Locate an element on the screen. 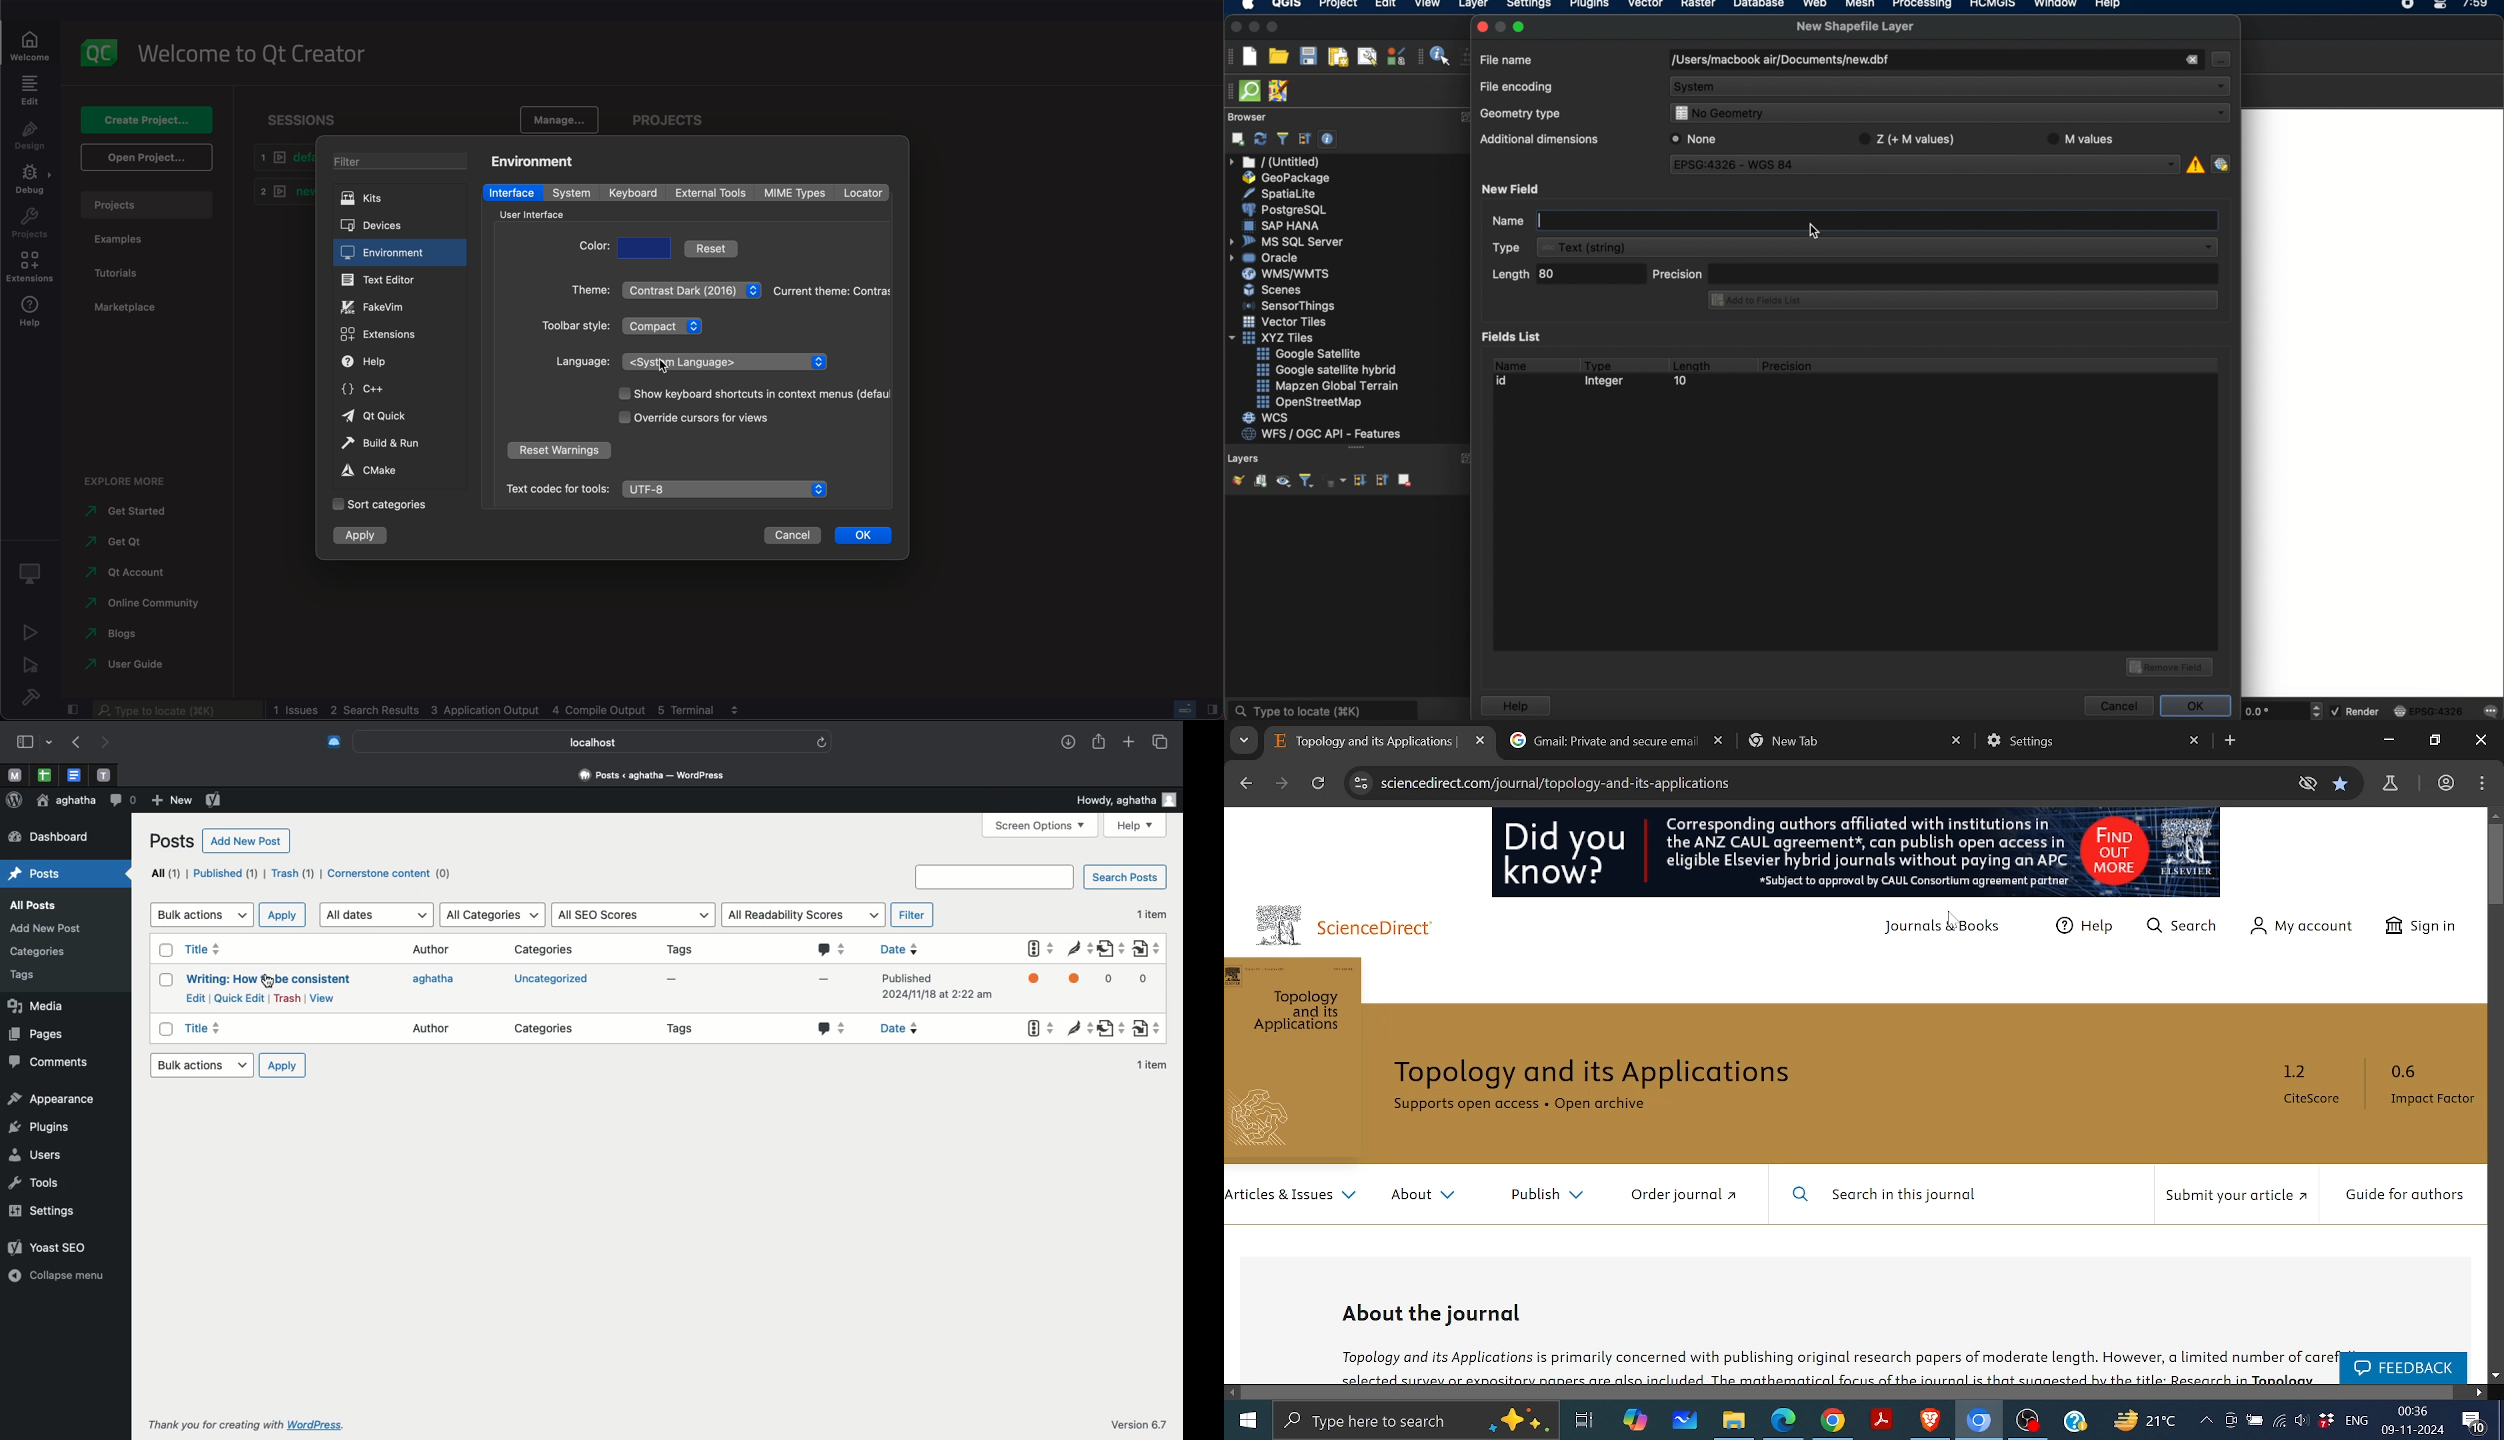  color is located at coordinates (590, 248).